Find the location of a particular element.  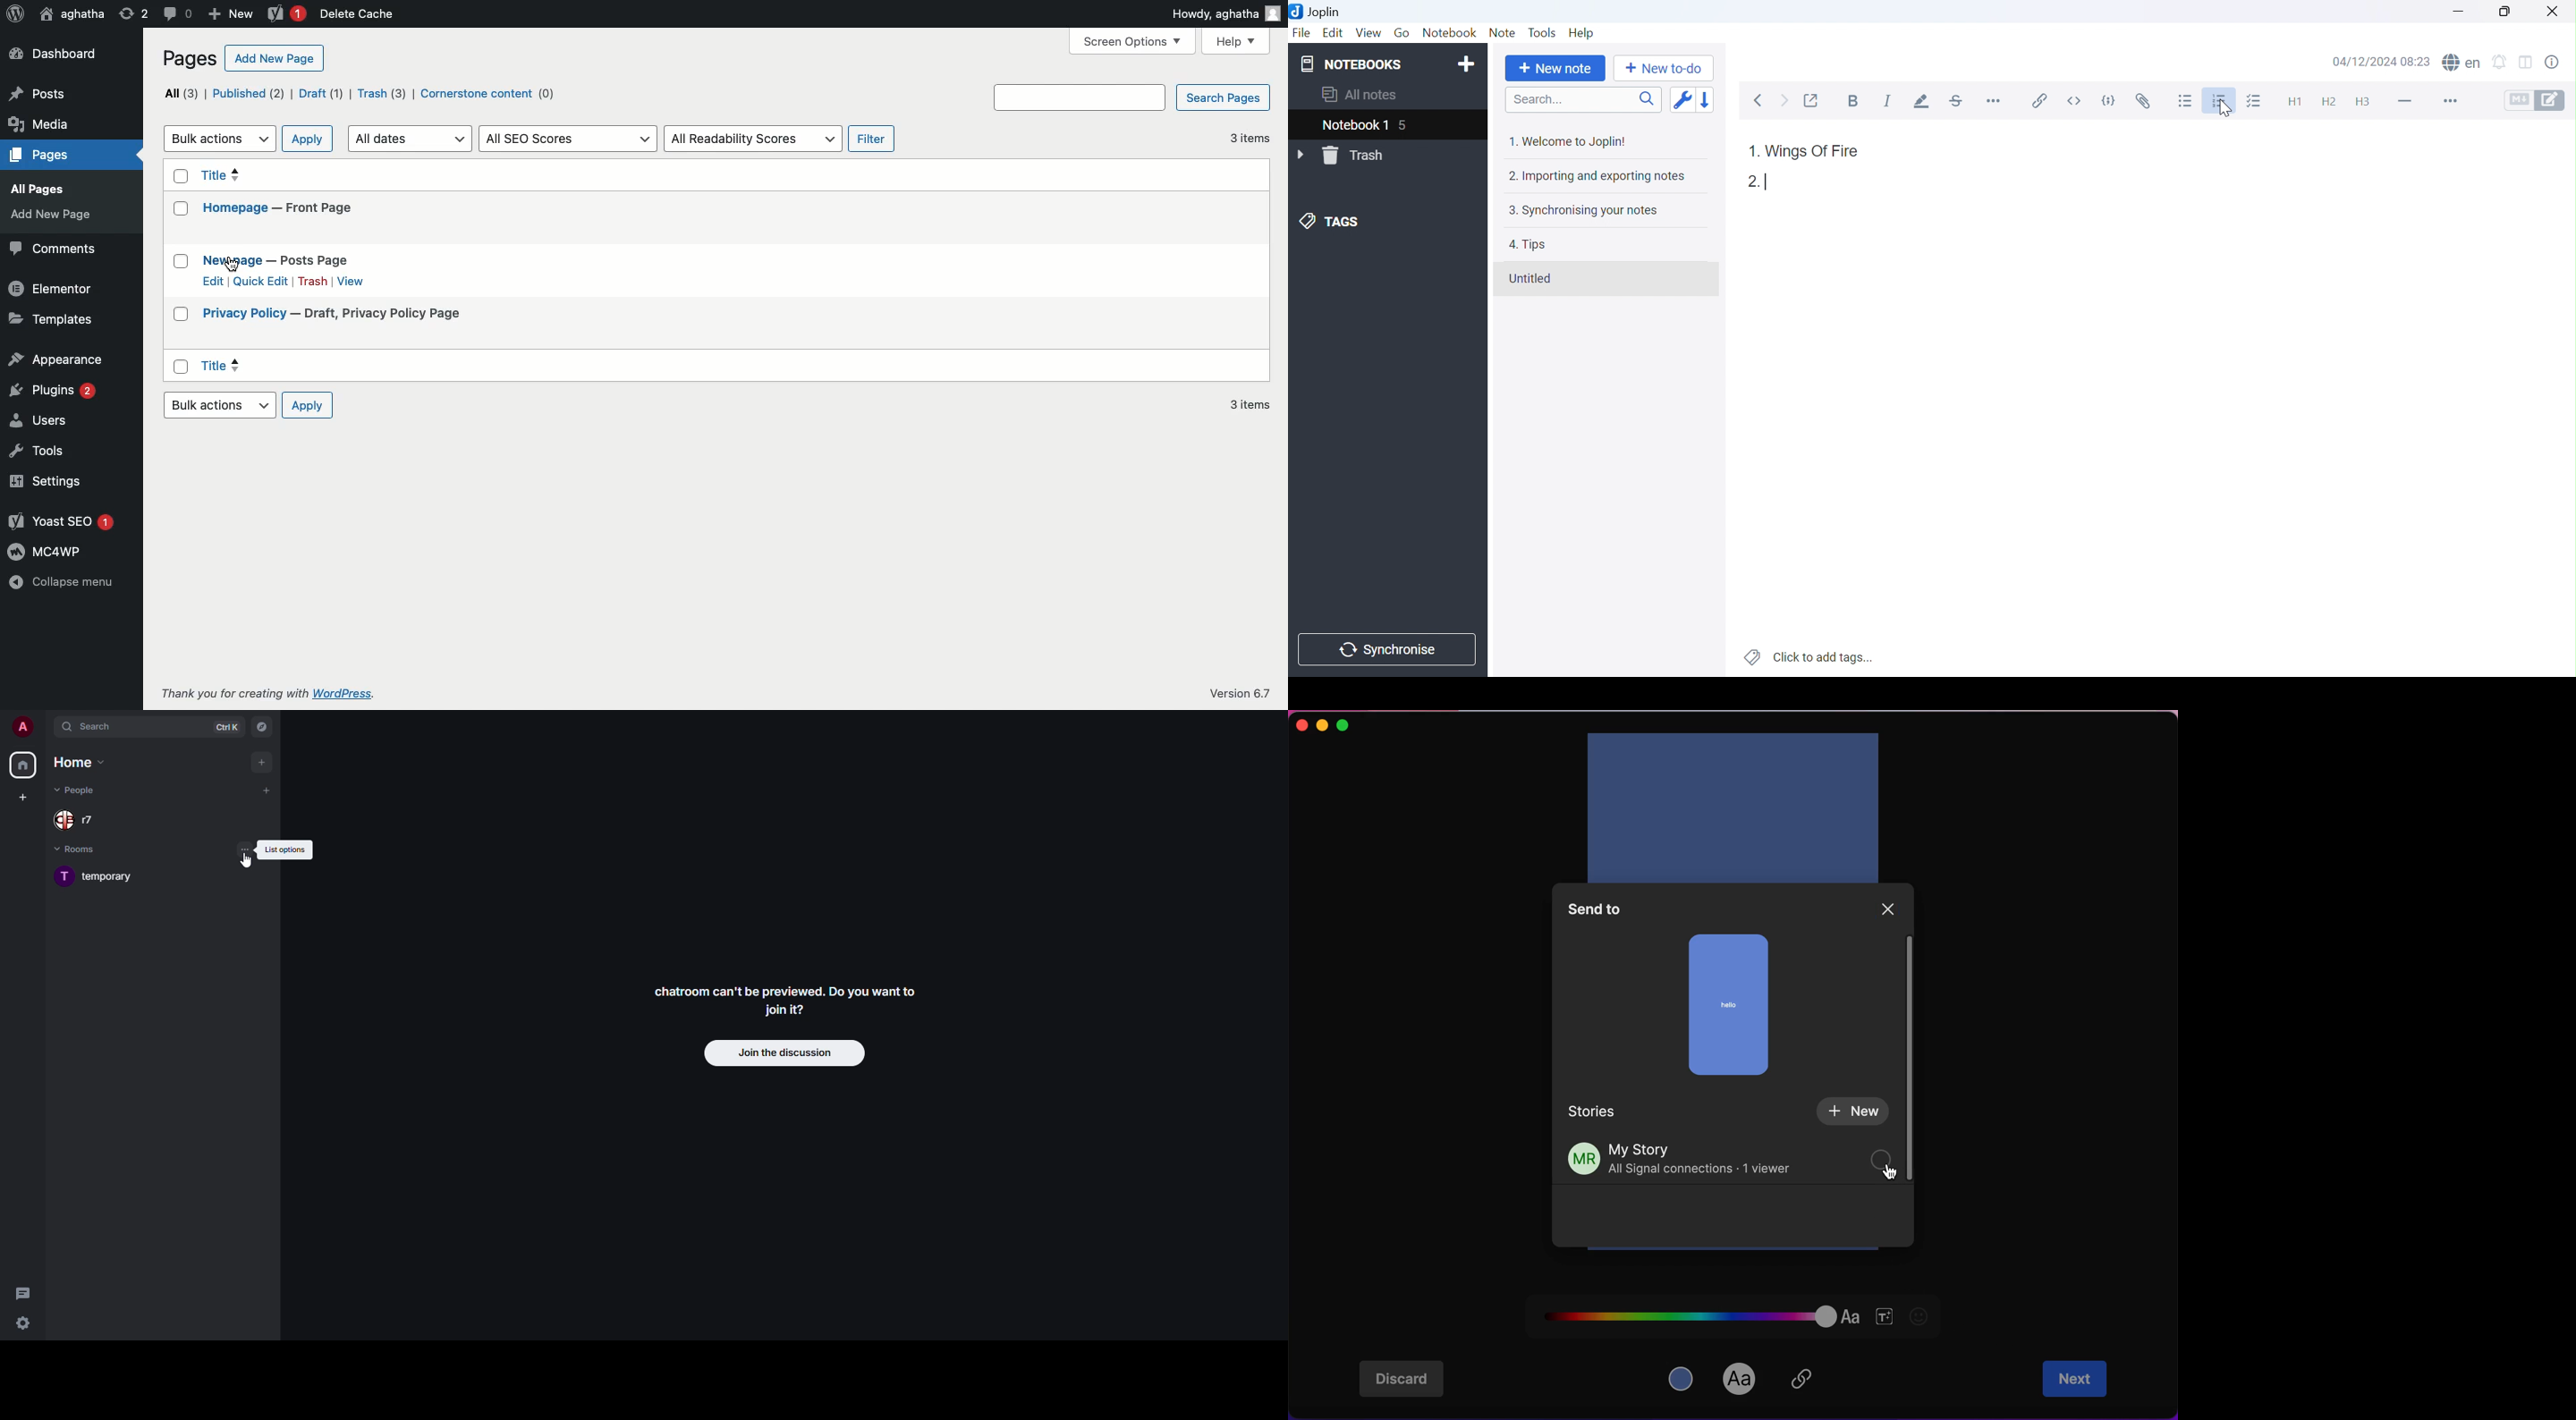

Go is located at coordinates (1403, 34).